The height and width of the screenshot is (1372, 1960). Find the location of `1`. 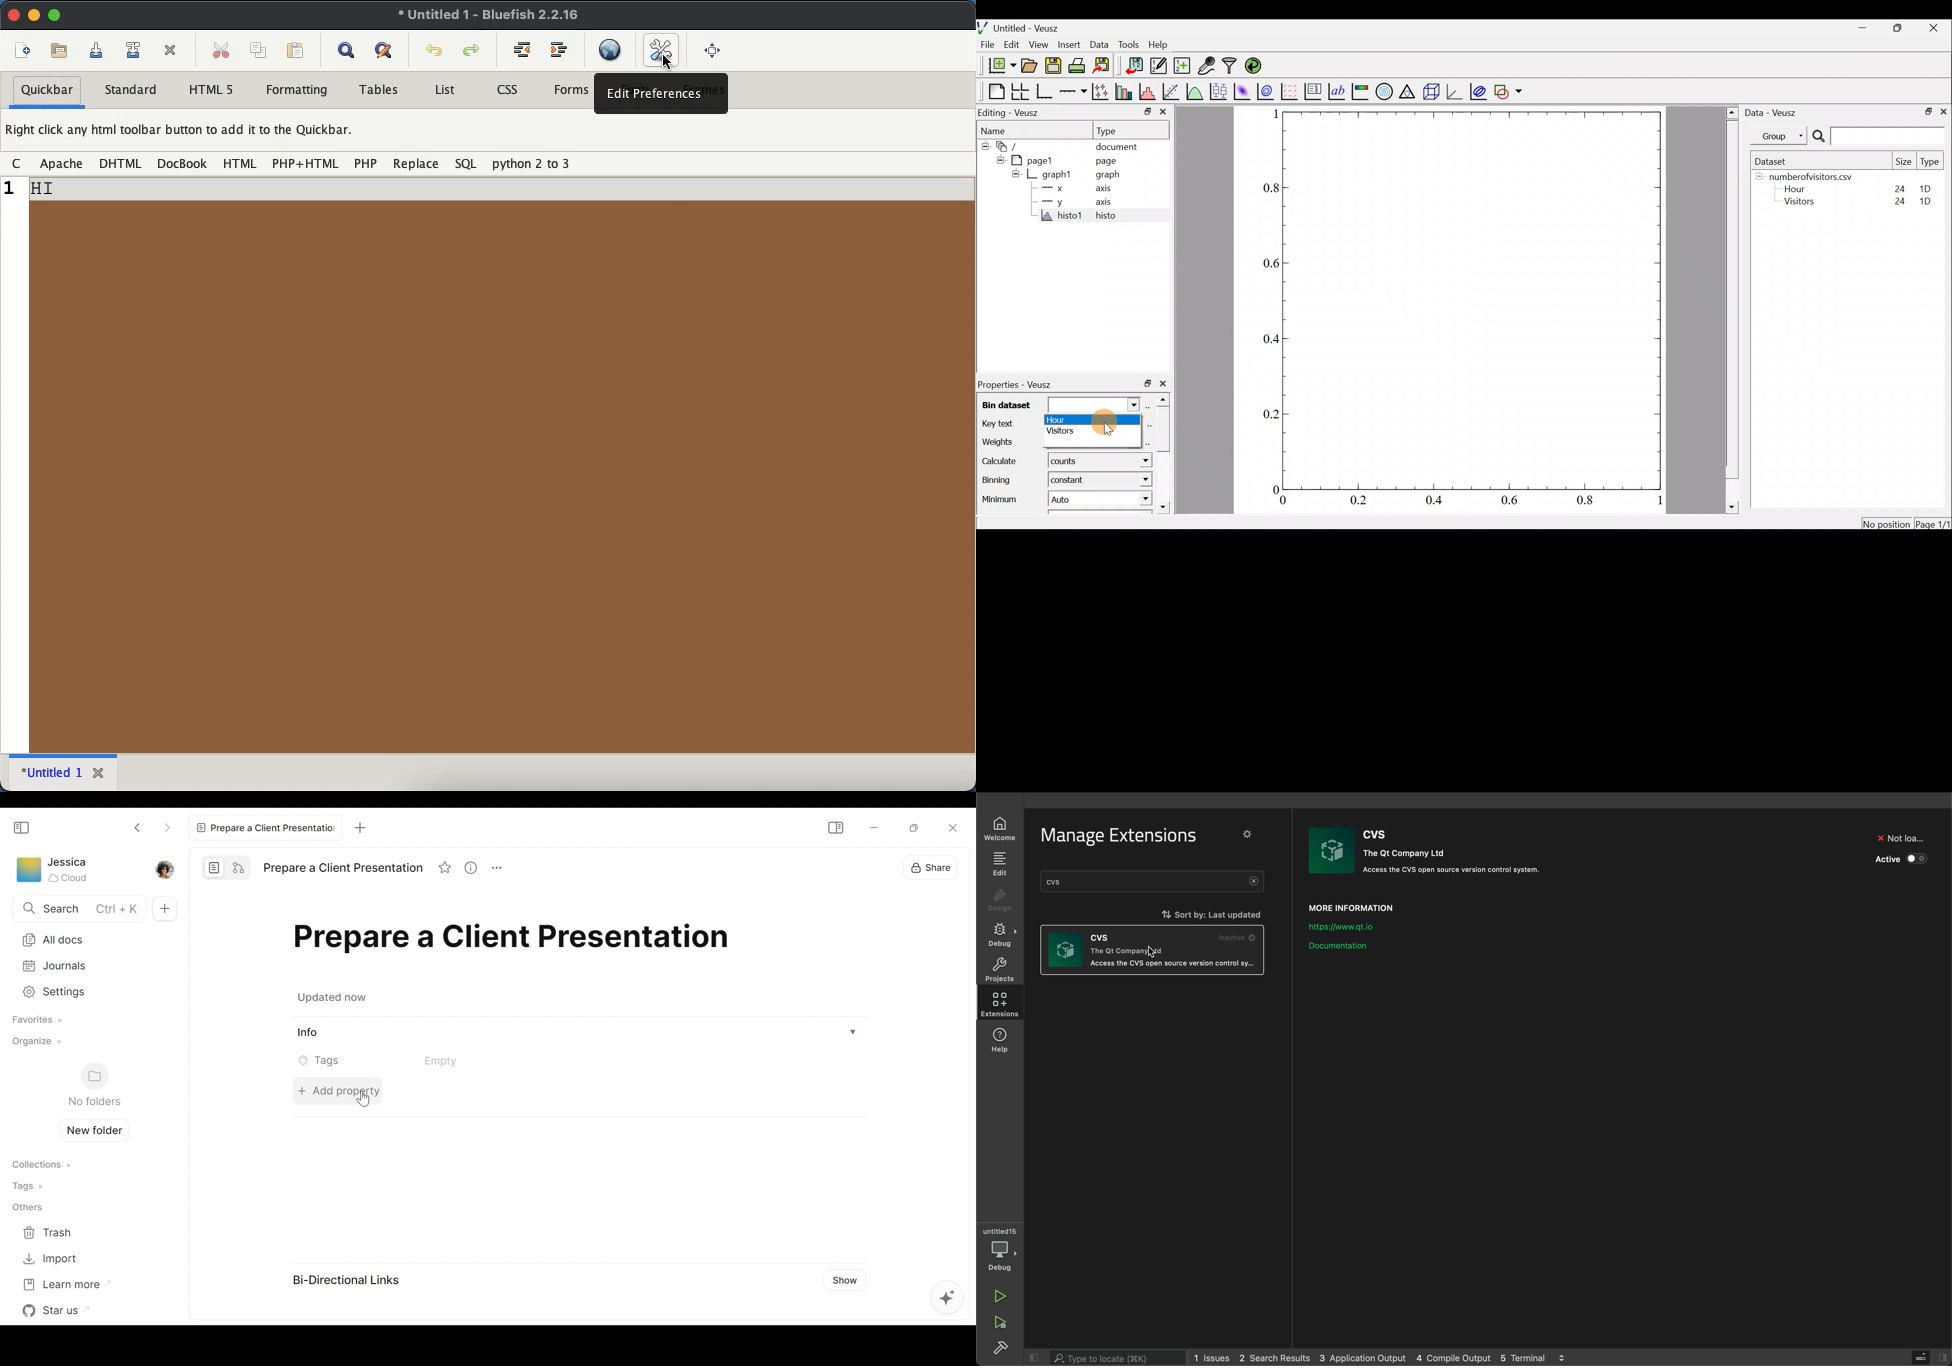

1 is located at coordinates (1272, 116).